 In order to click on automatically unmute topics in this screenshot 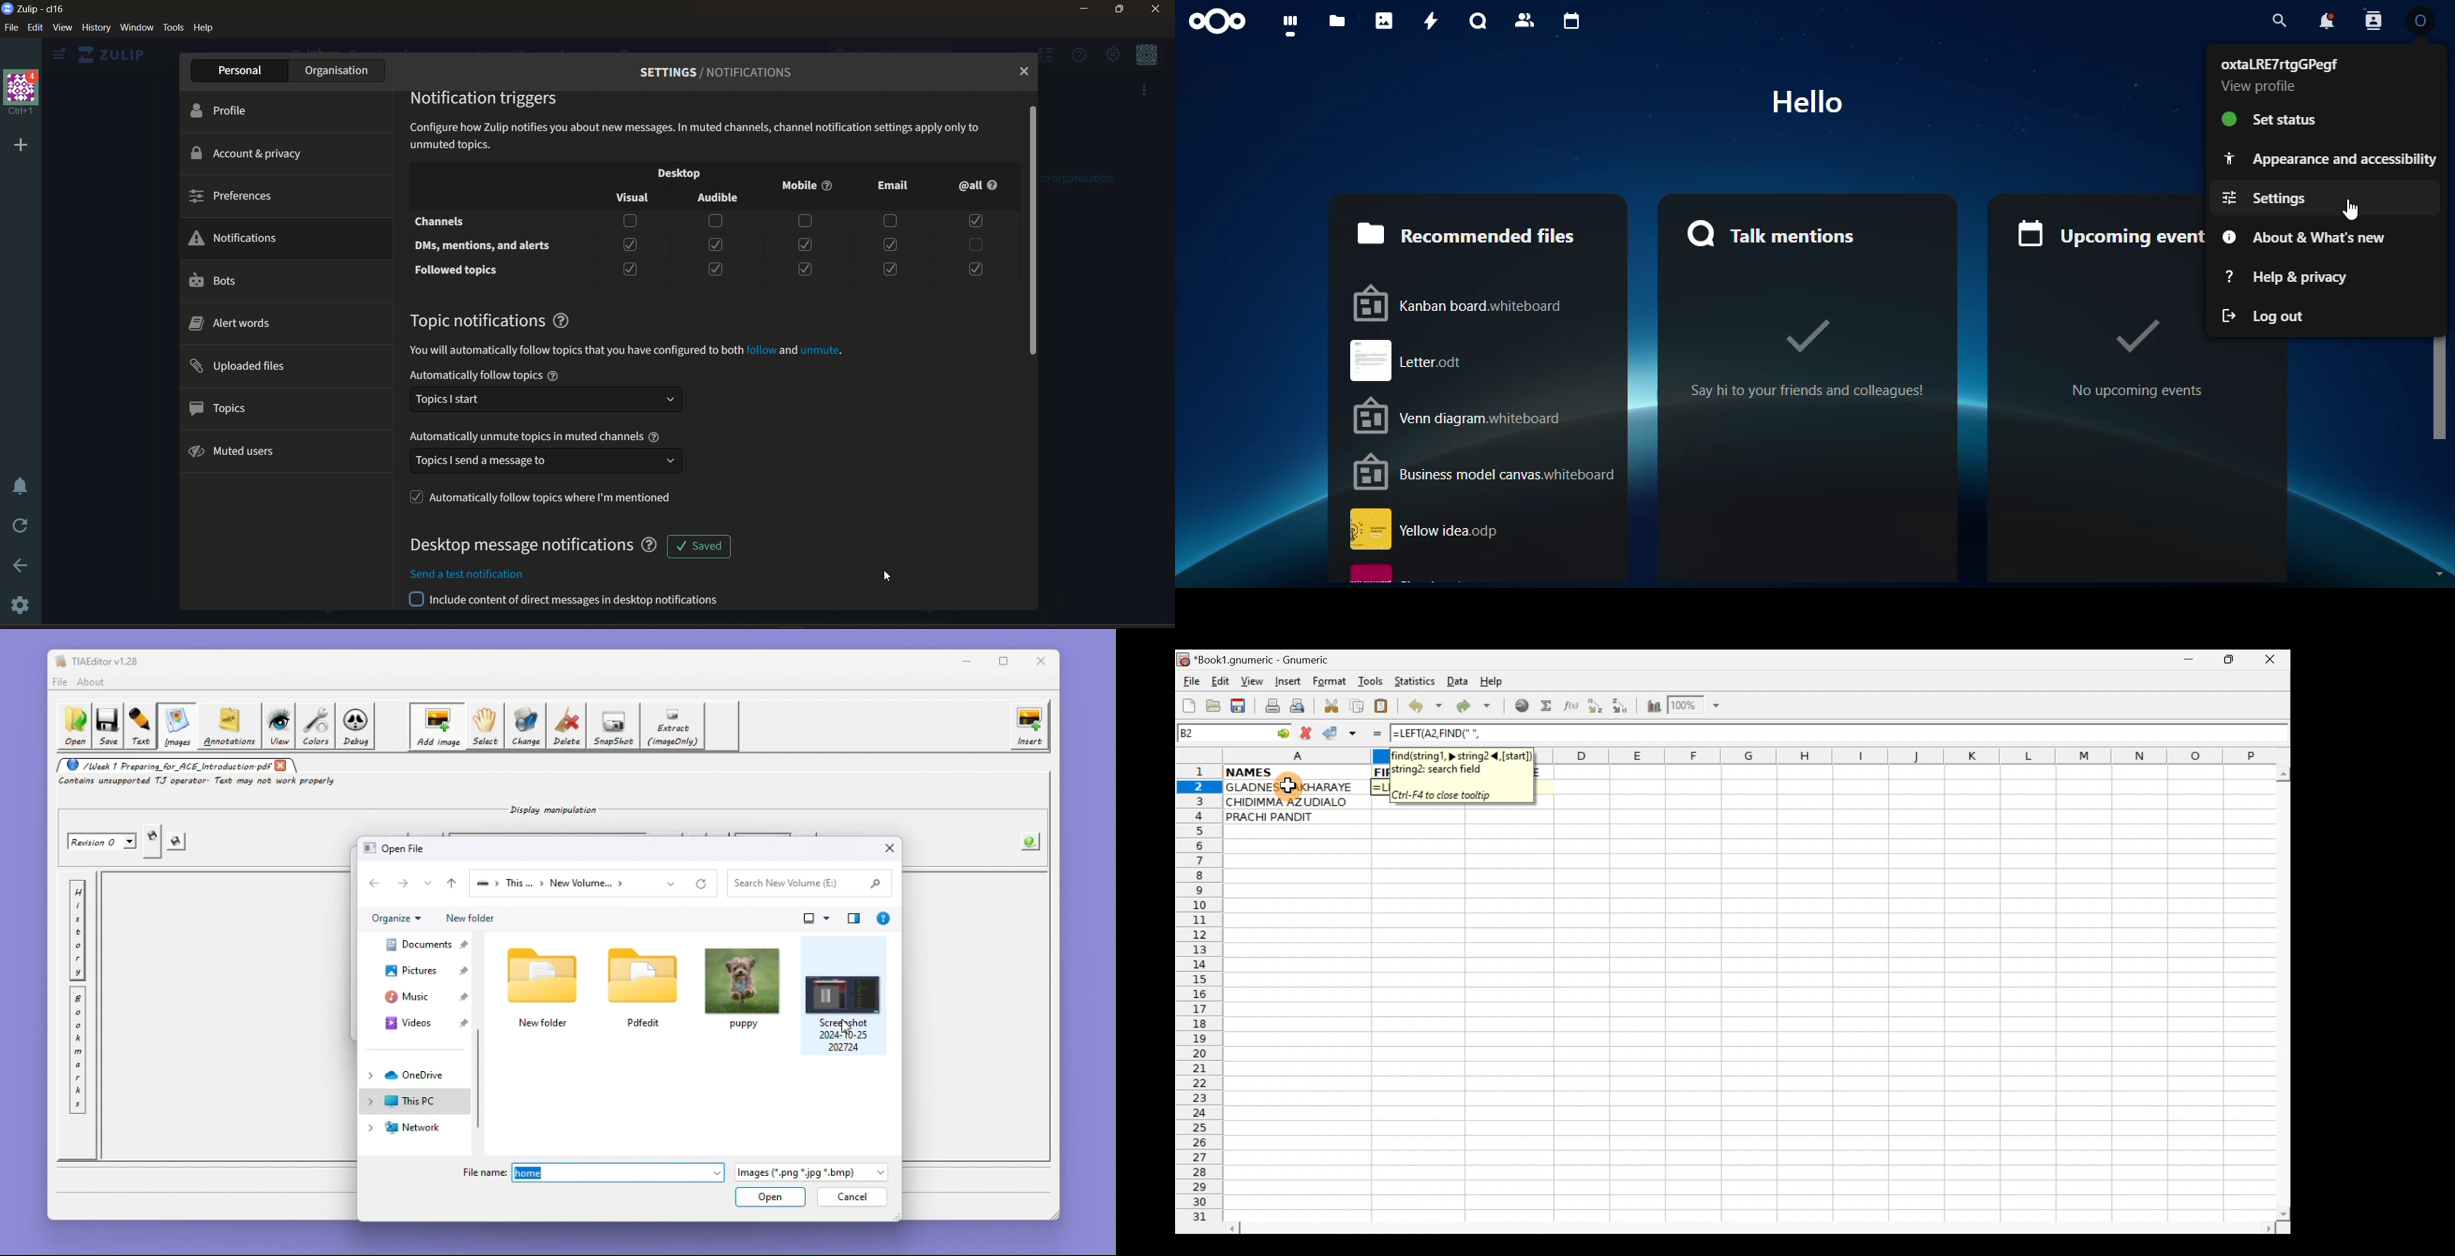, I will do `click(539, 438)`.